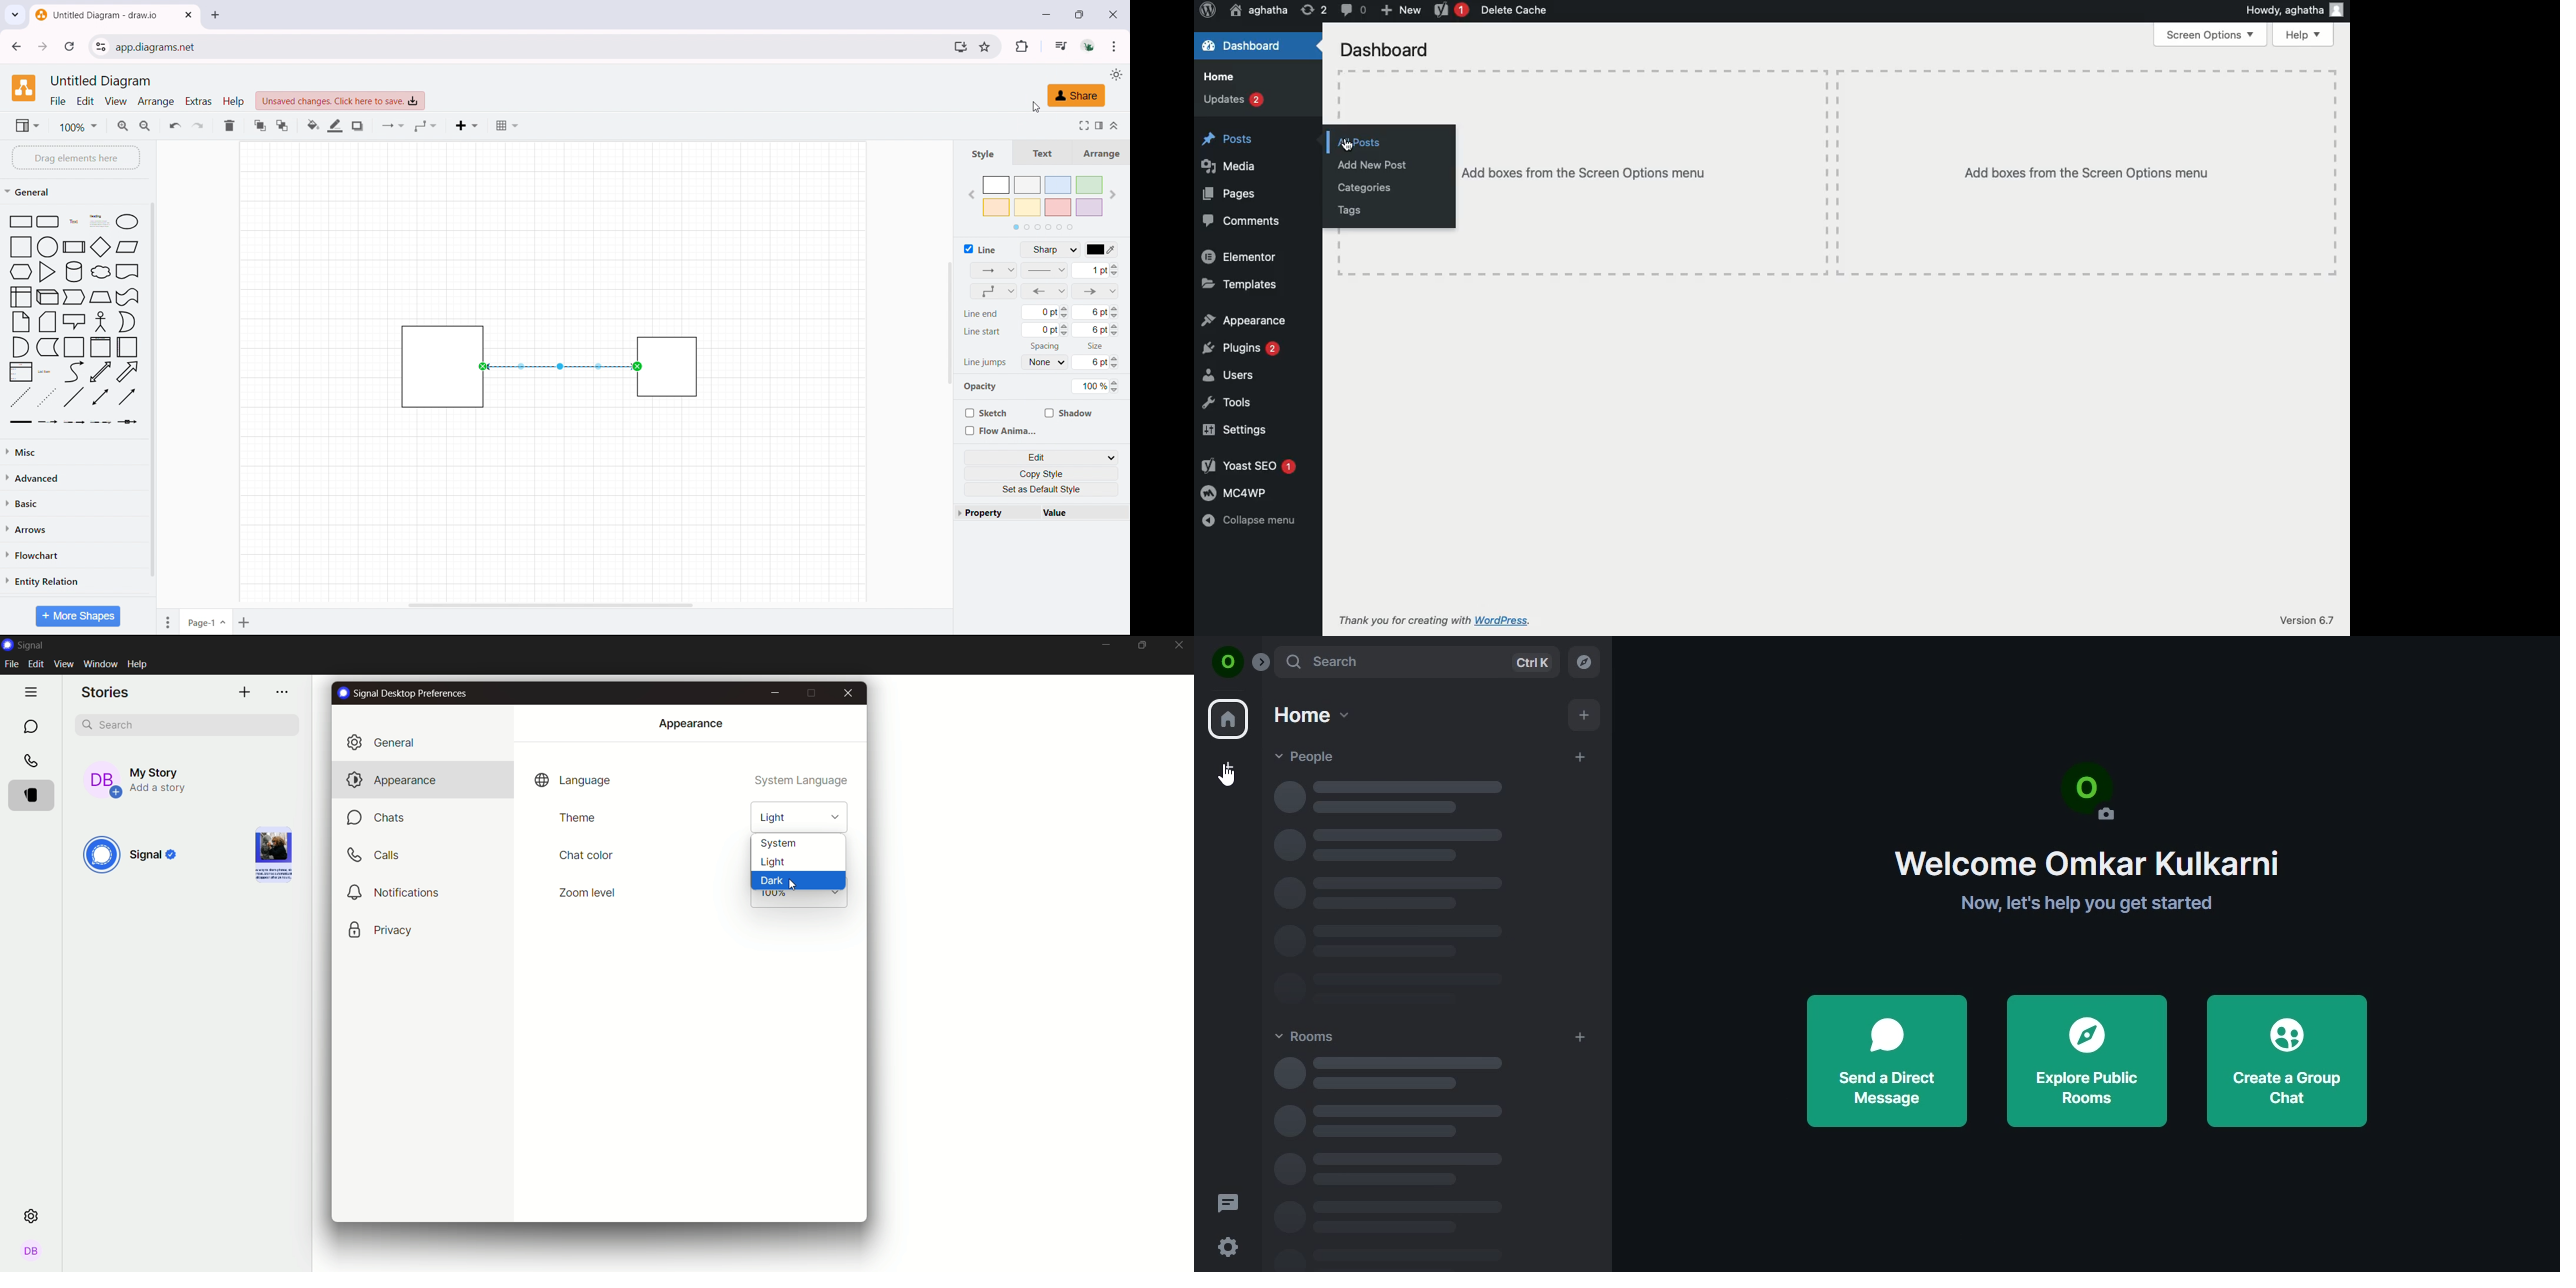  What do you see at coordinates (1885, 1062) in the screenshot?
I see `send a direct message` at bounding box center [1885, 1062].